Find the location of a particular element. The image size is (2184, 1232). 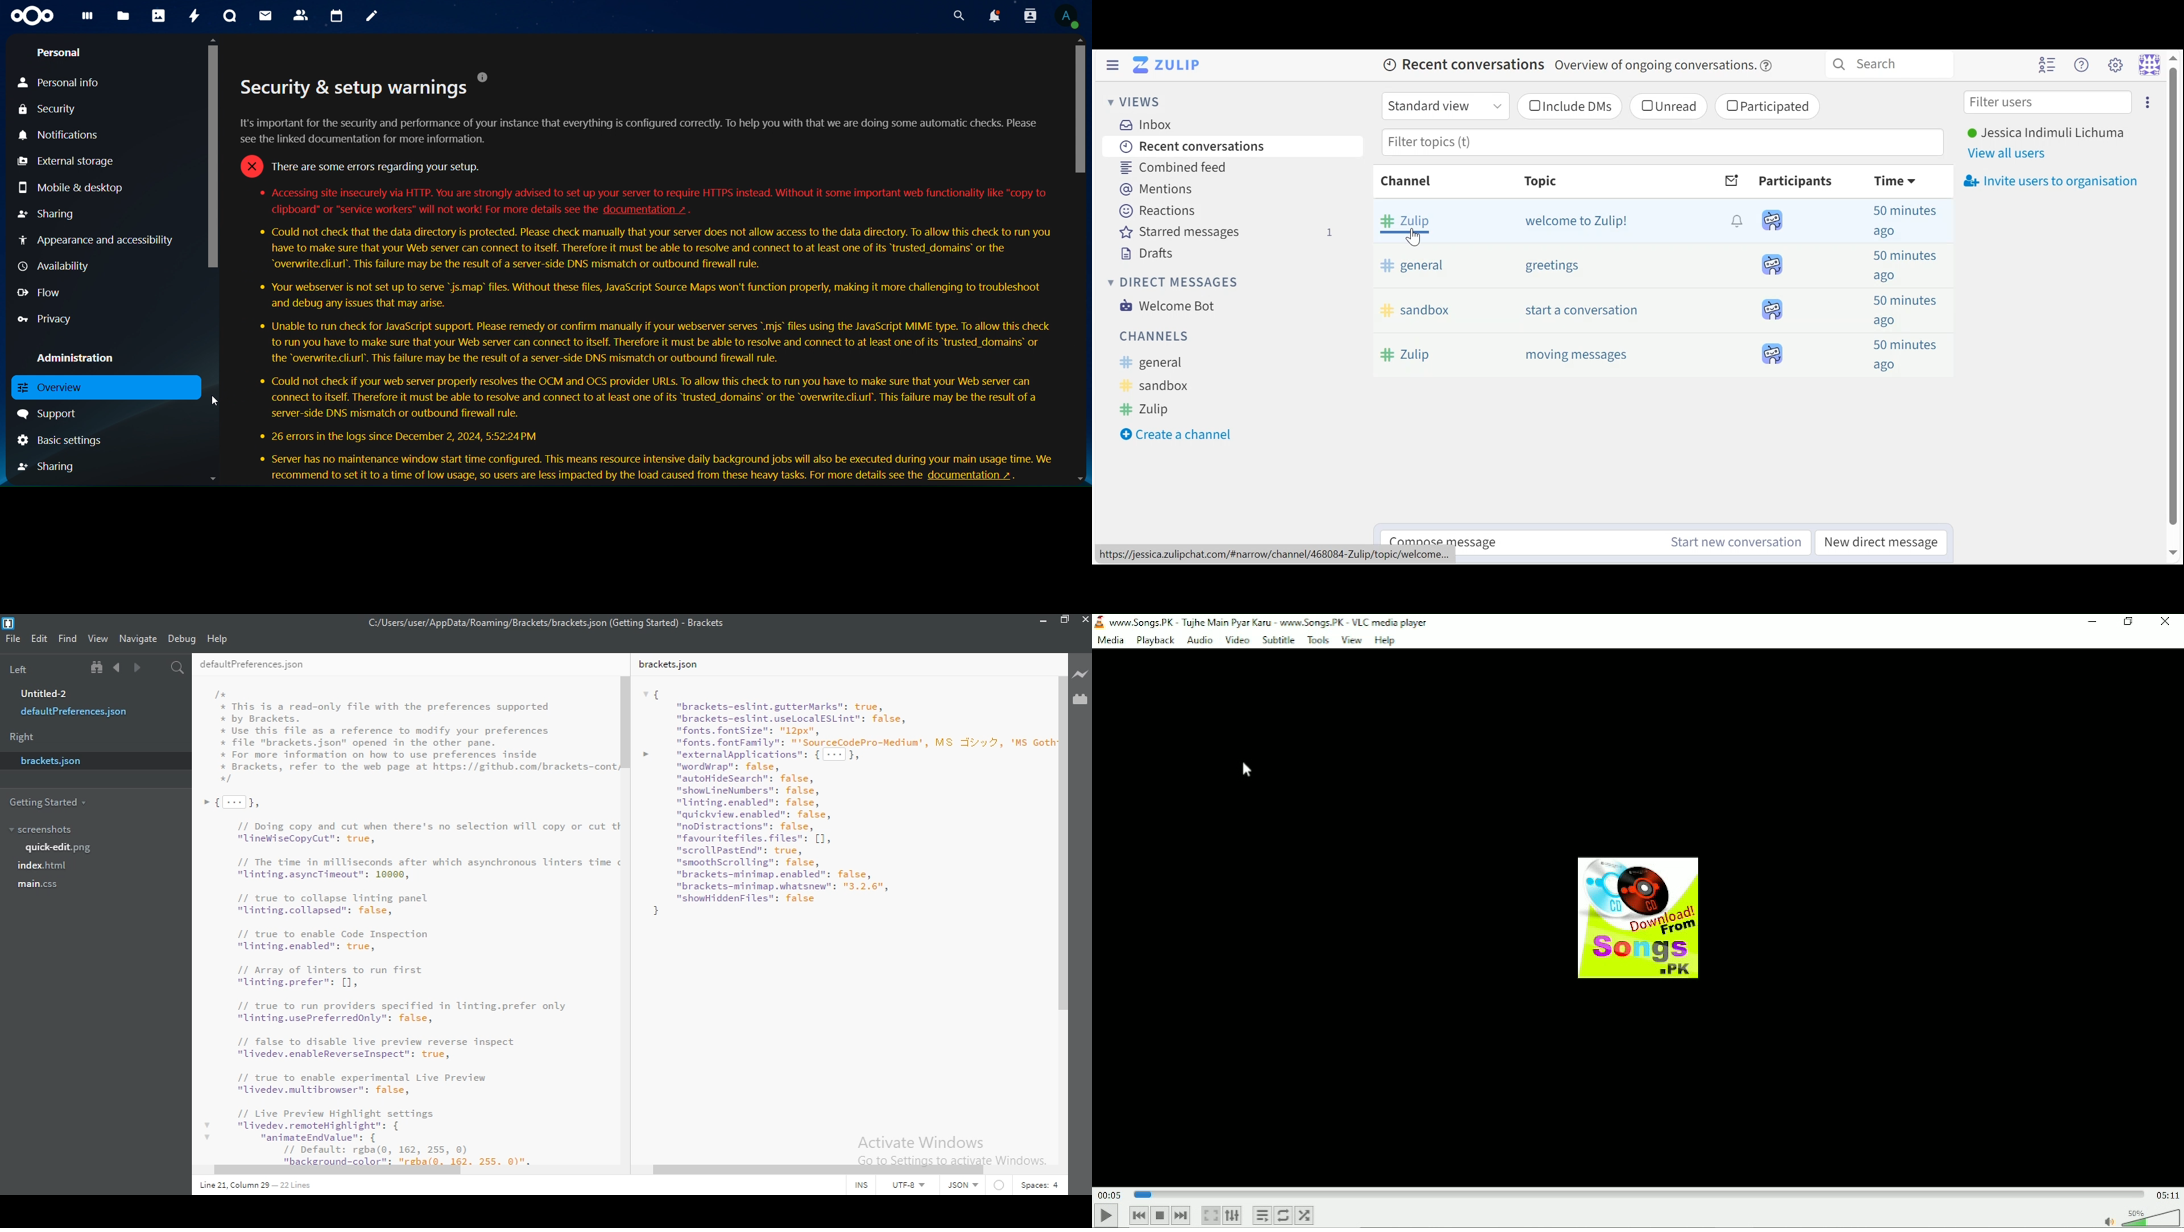

flow is located at coordinates (42, 294).